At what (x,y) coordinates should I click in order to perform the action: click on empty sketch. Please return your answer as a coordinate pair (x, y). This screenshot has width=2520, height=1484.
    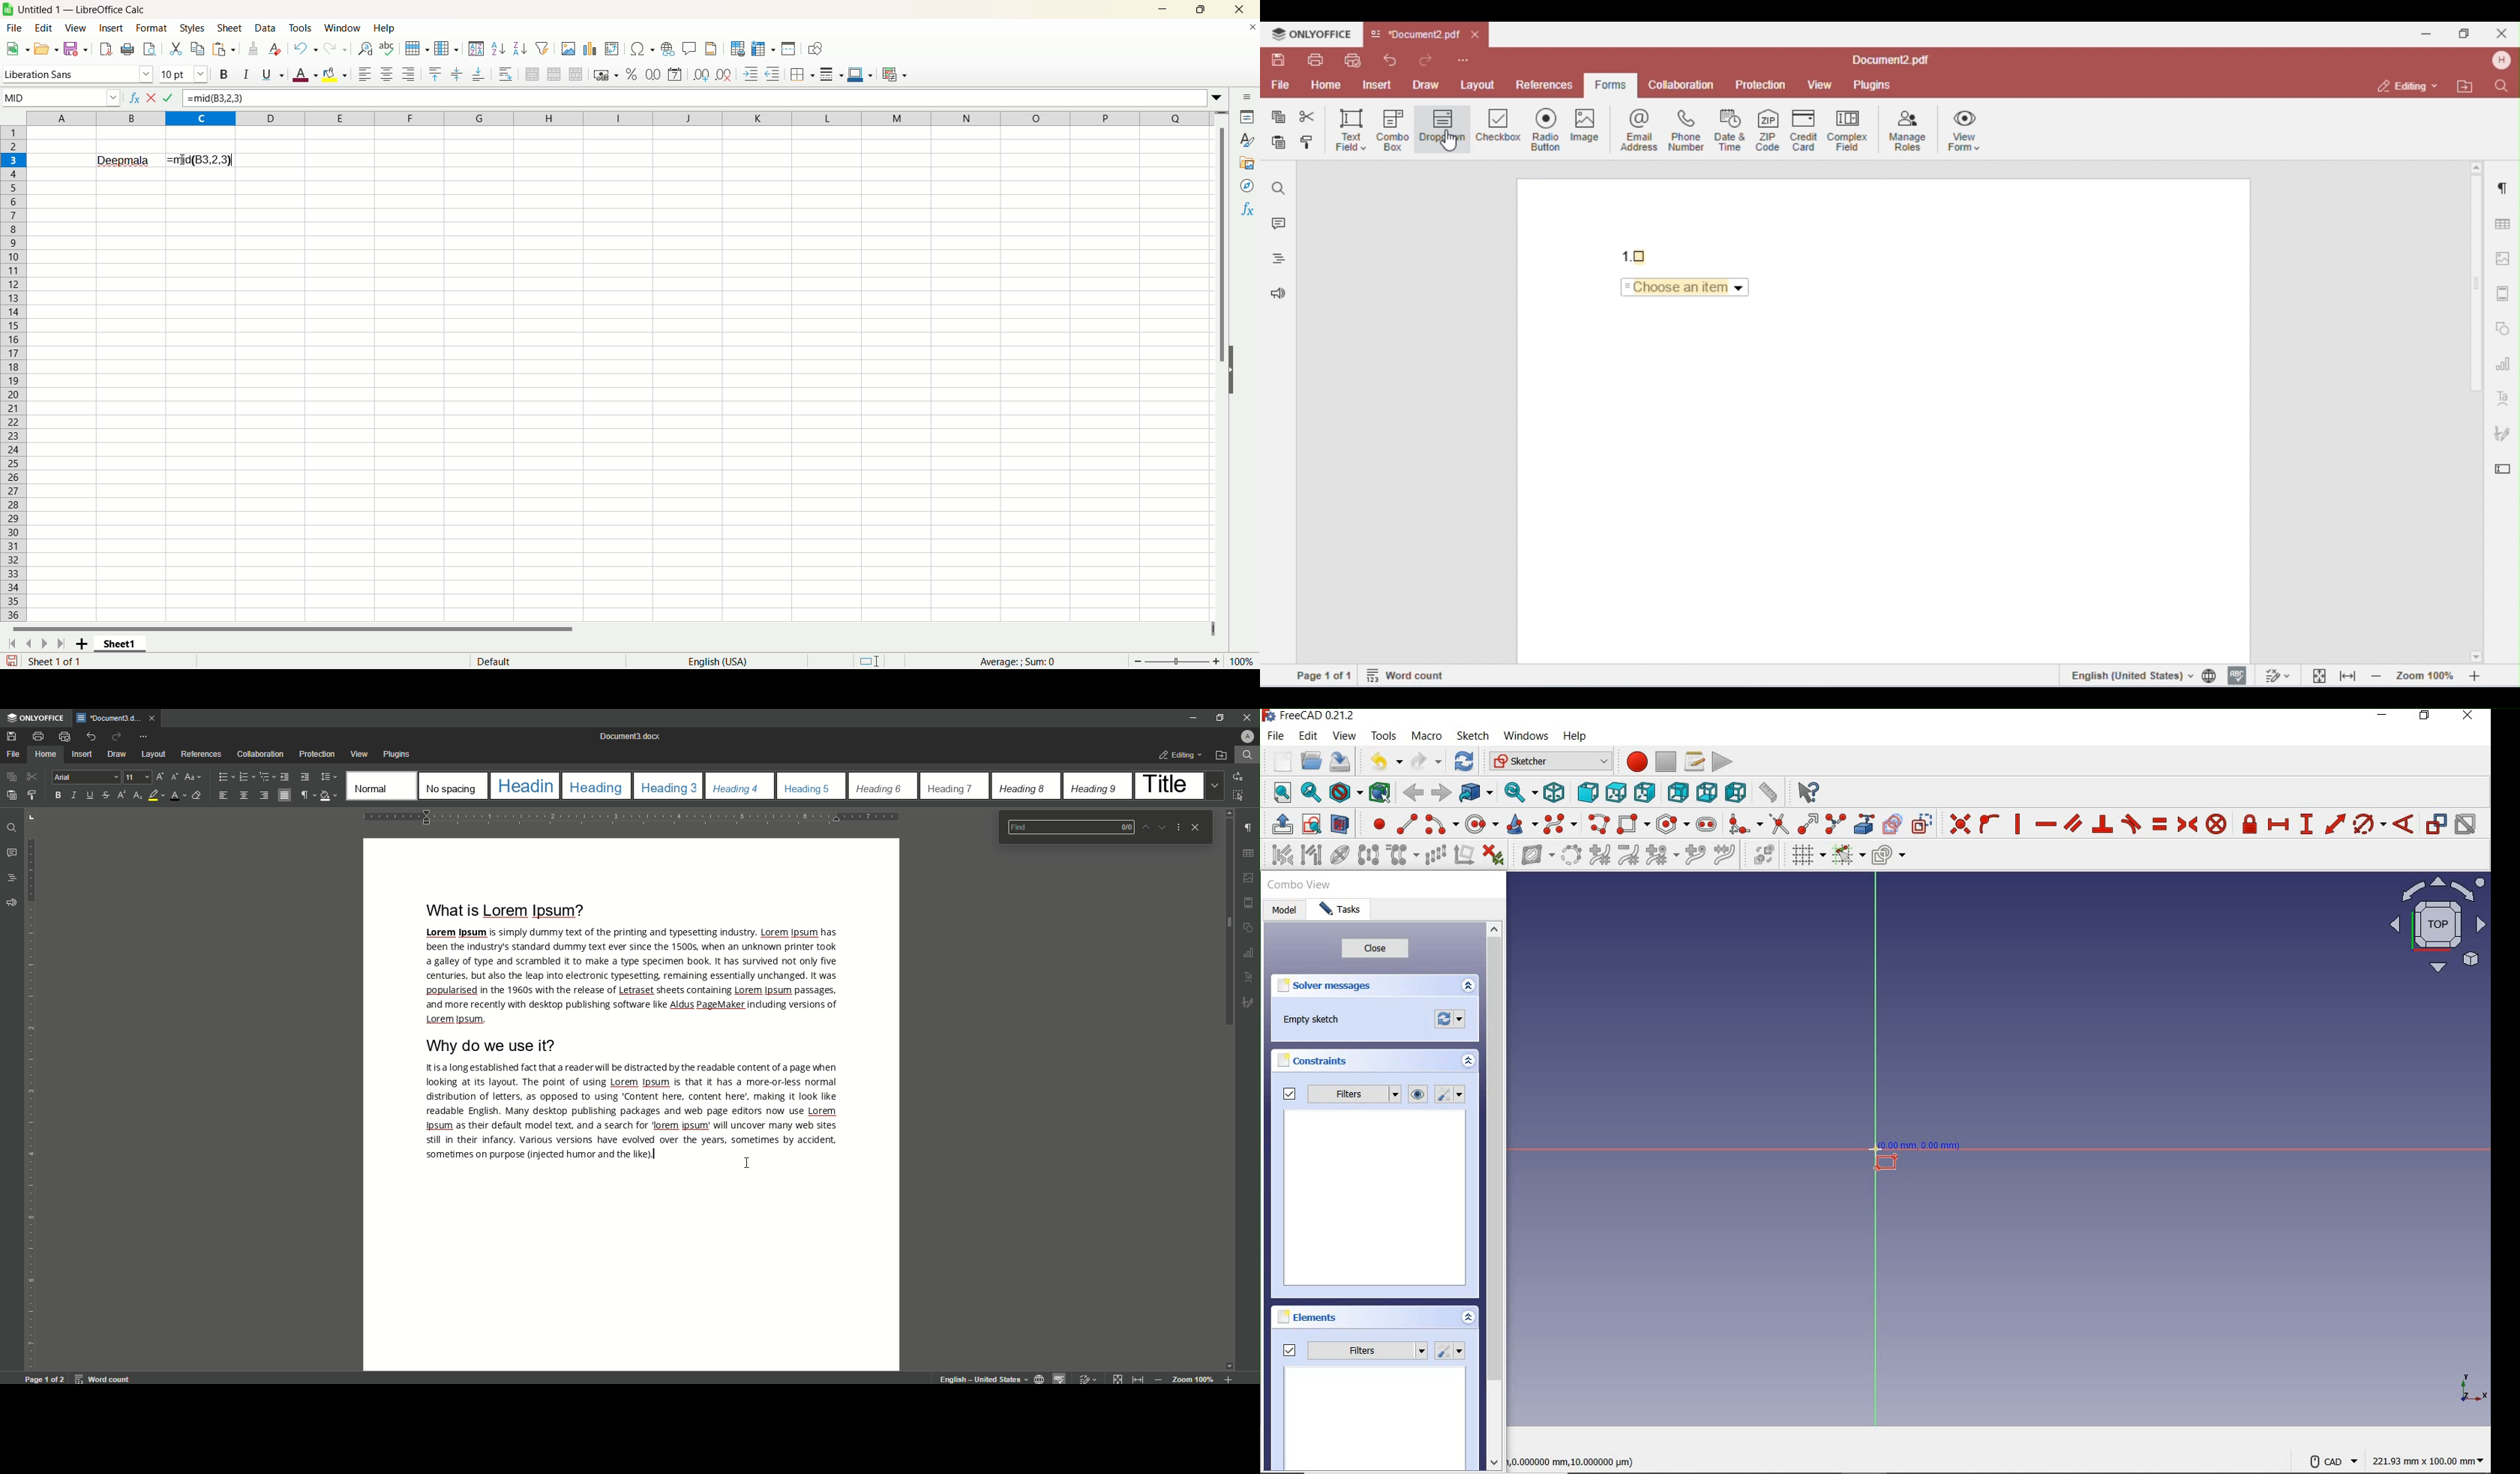
    Looking at the image, I should click on (1315, 1021).